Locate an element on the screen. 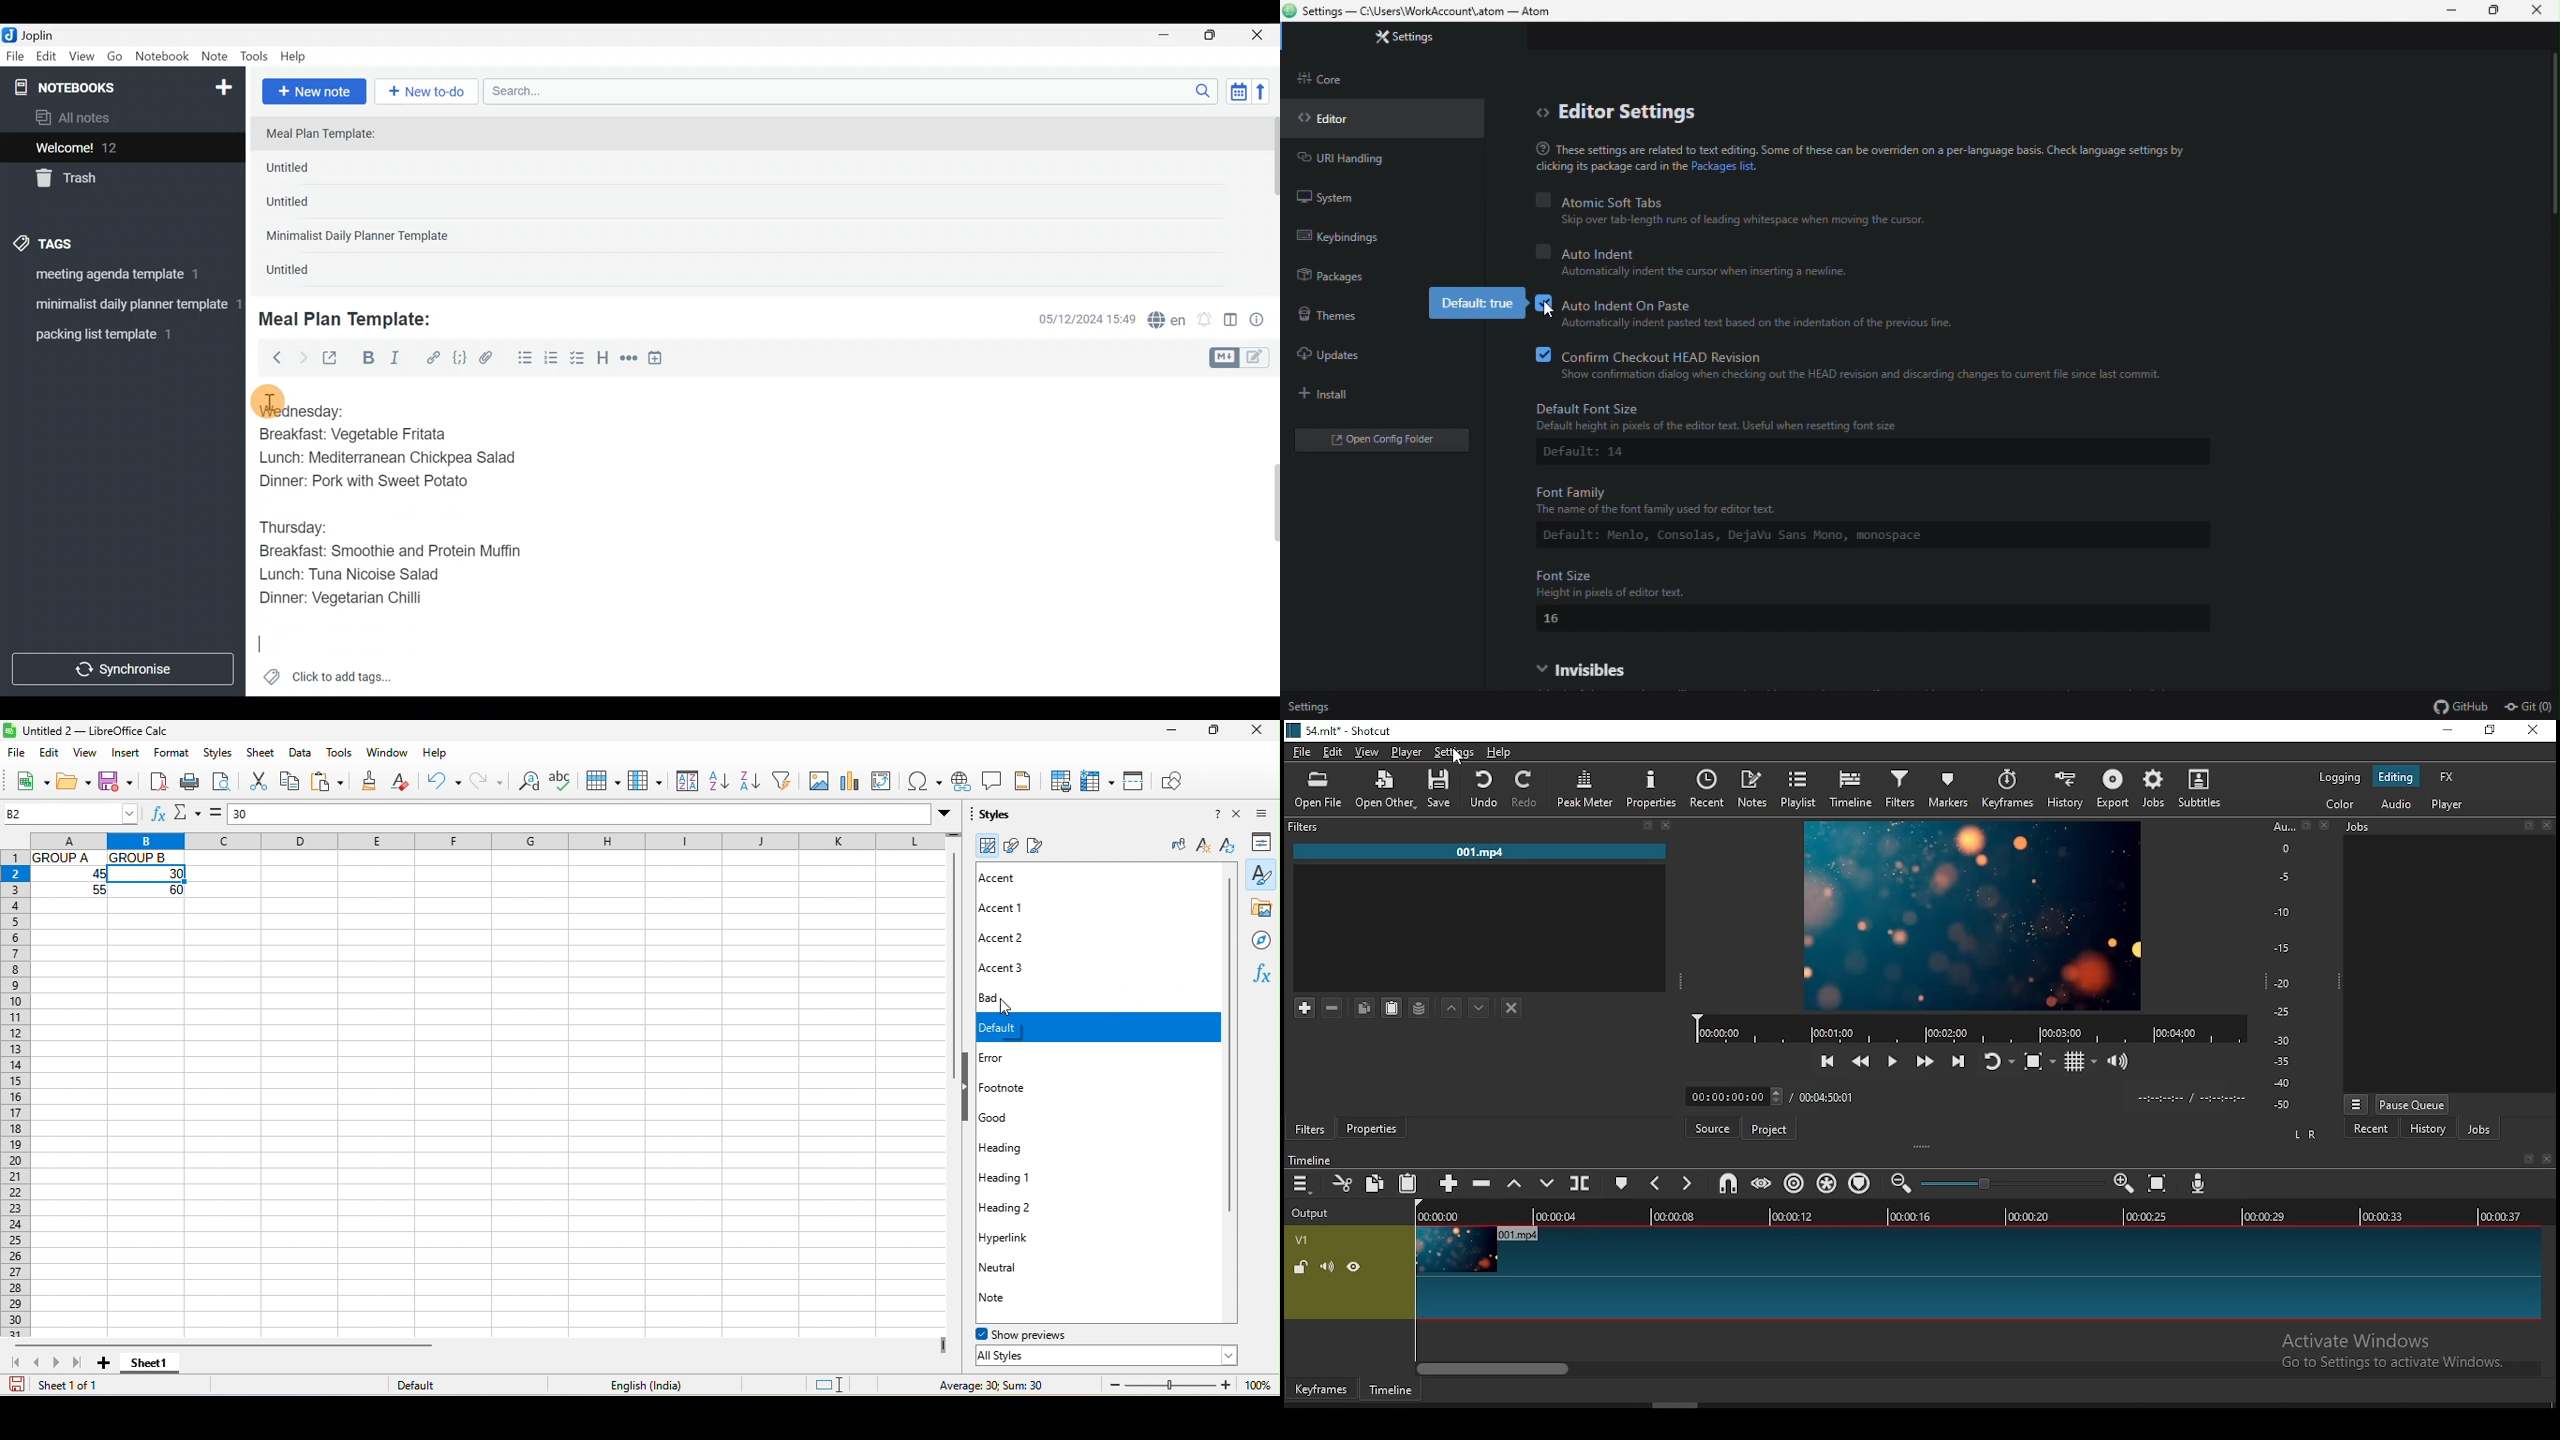 The image size is (2576, 1456). Font Family
‘The name of the font family used for editor text. is located at coordinates (1693, 499).